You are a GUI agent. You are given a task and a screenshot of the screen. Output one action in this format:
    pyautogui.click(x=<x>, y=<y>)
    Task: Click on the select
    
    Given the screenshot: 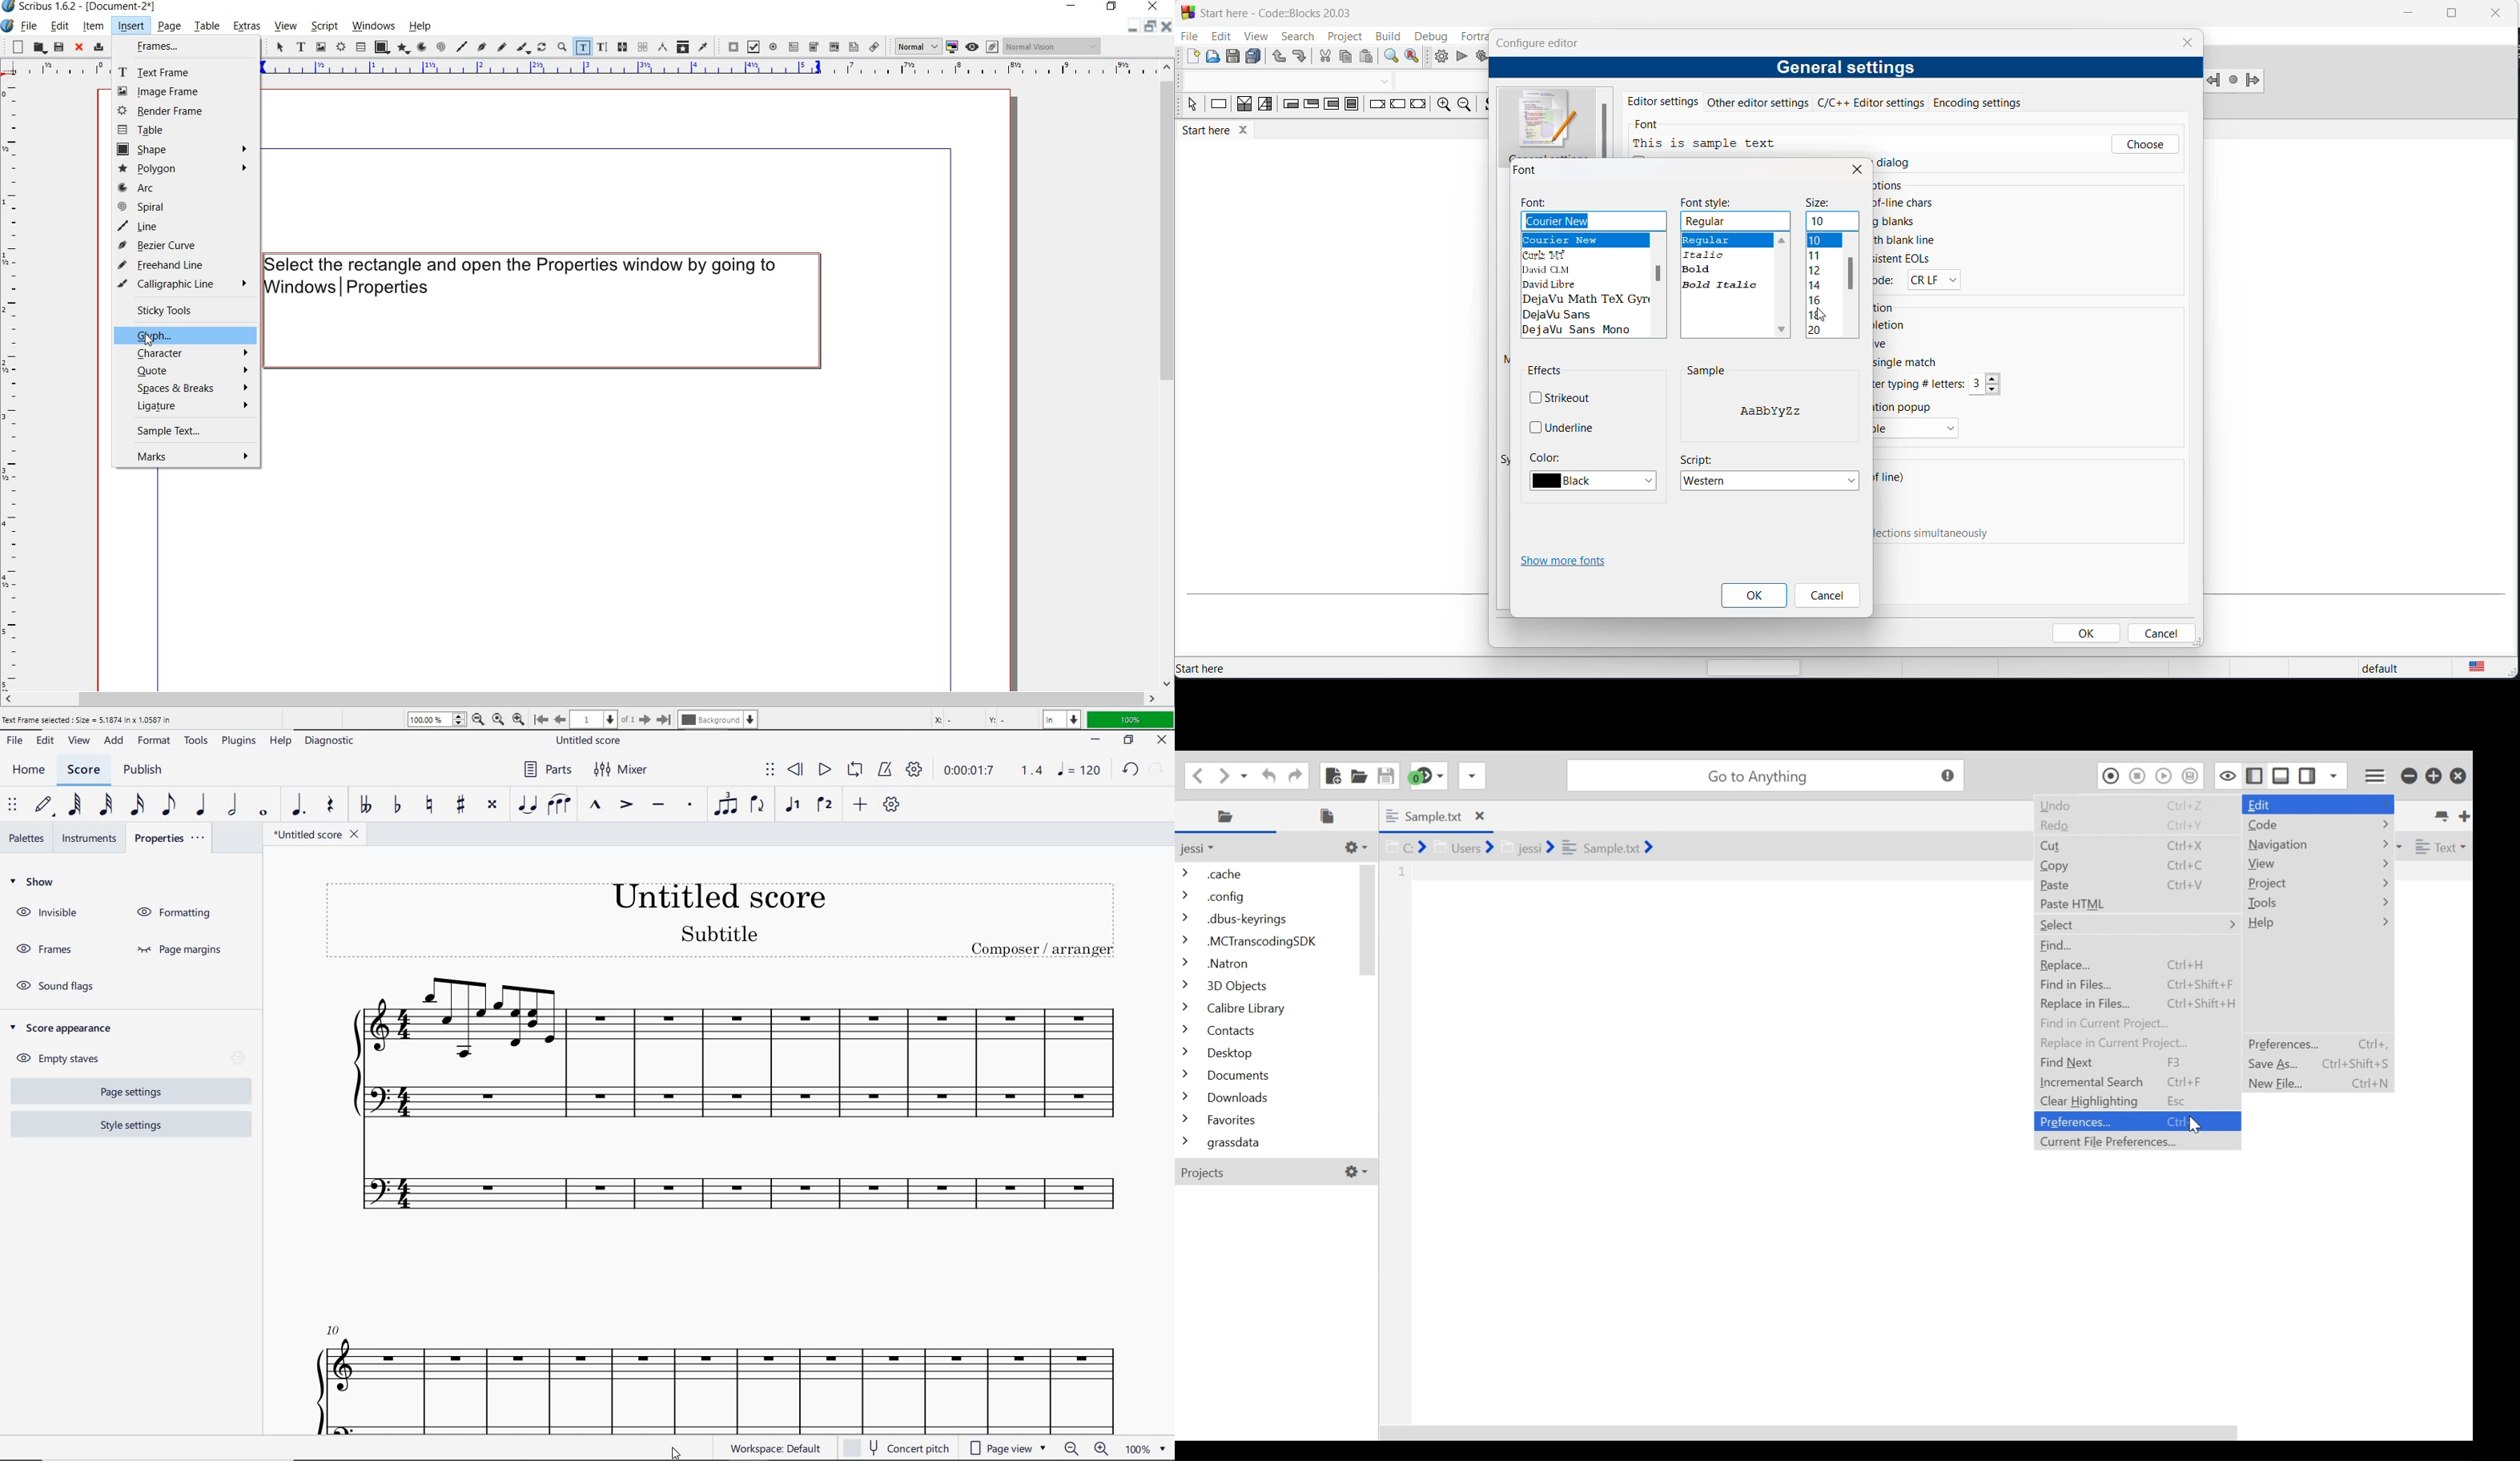 What is the action you would take?
    pyautogui.click(x=1190, y=107)
    